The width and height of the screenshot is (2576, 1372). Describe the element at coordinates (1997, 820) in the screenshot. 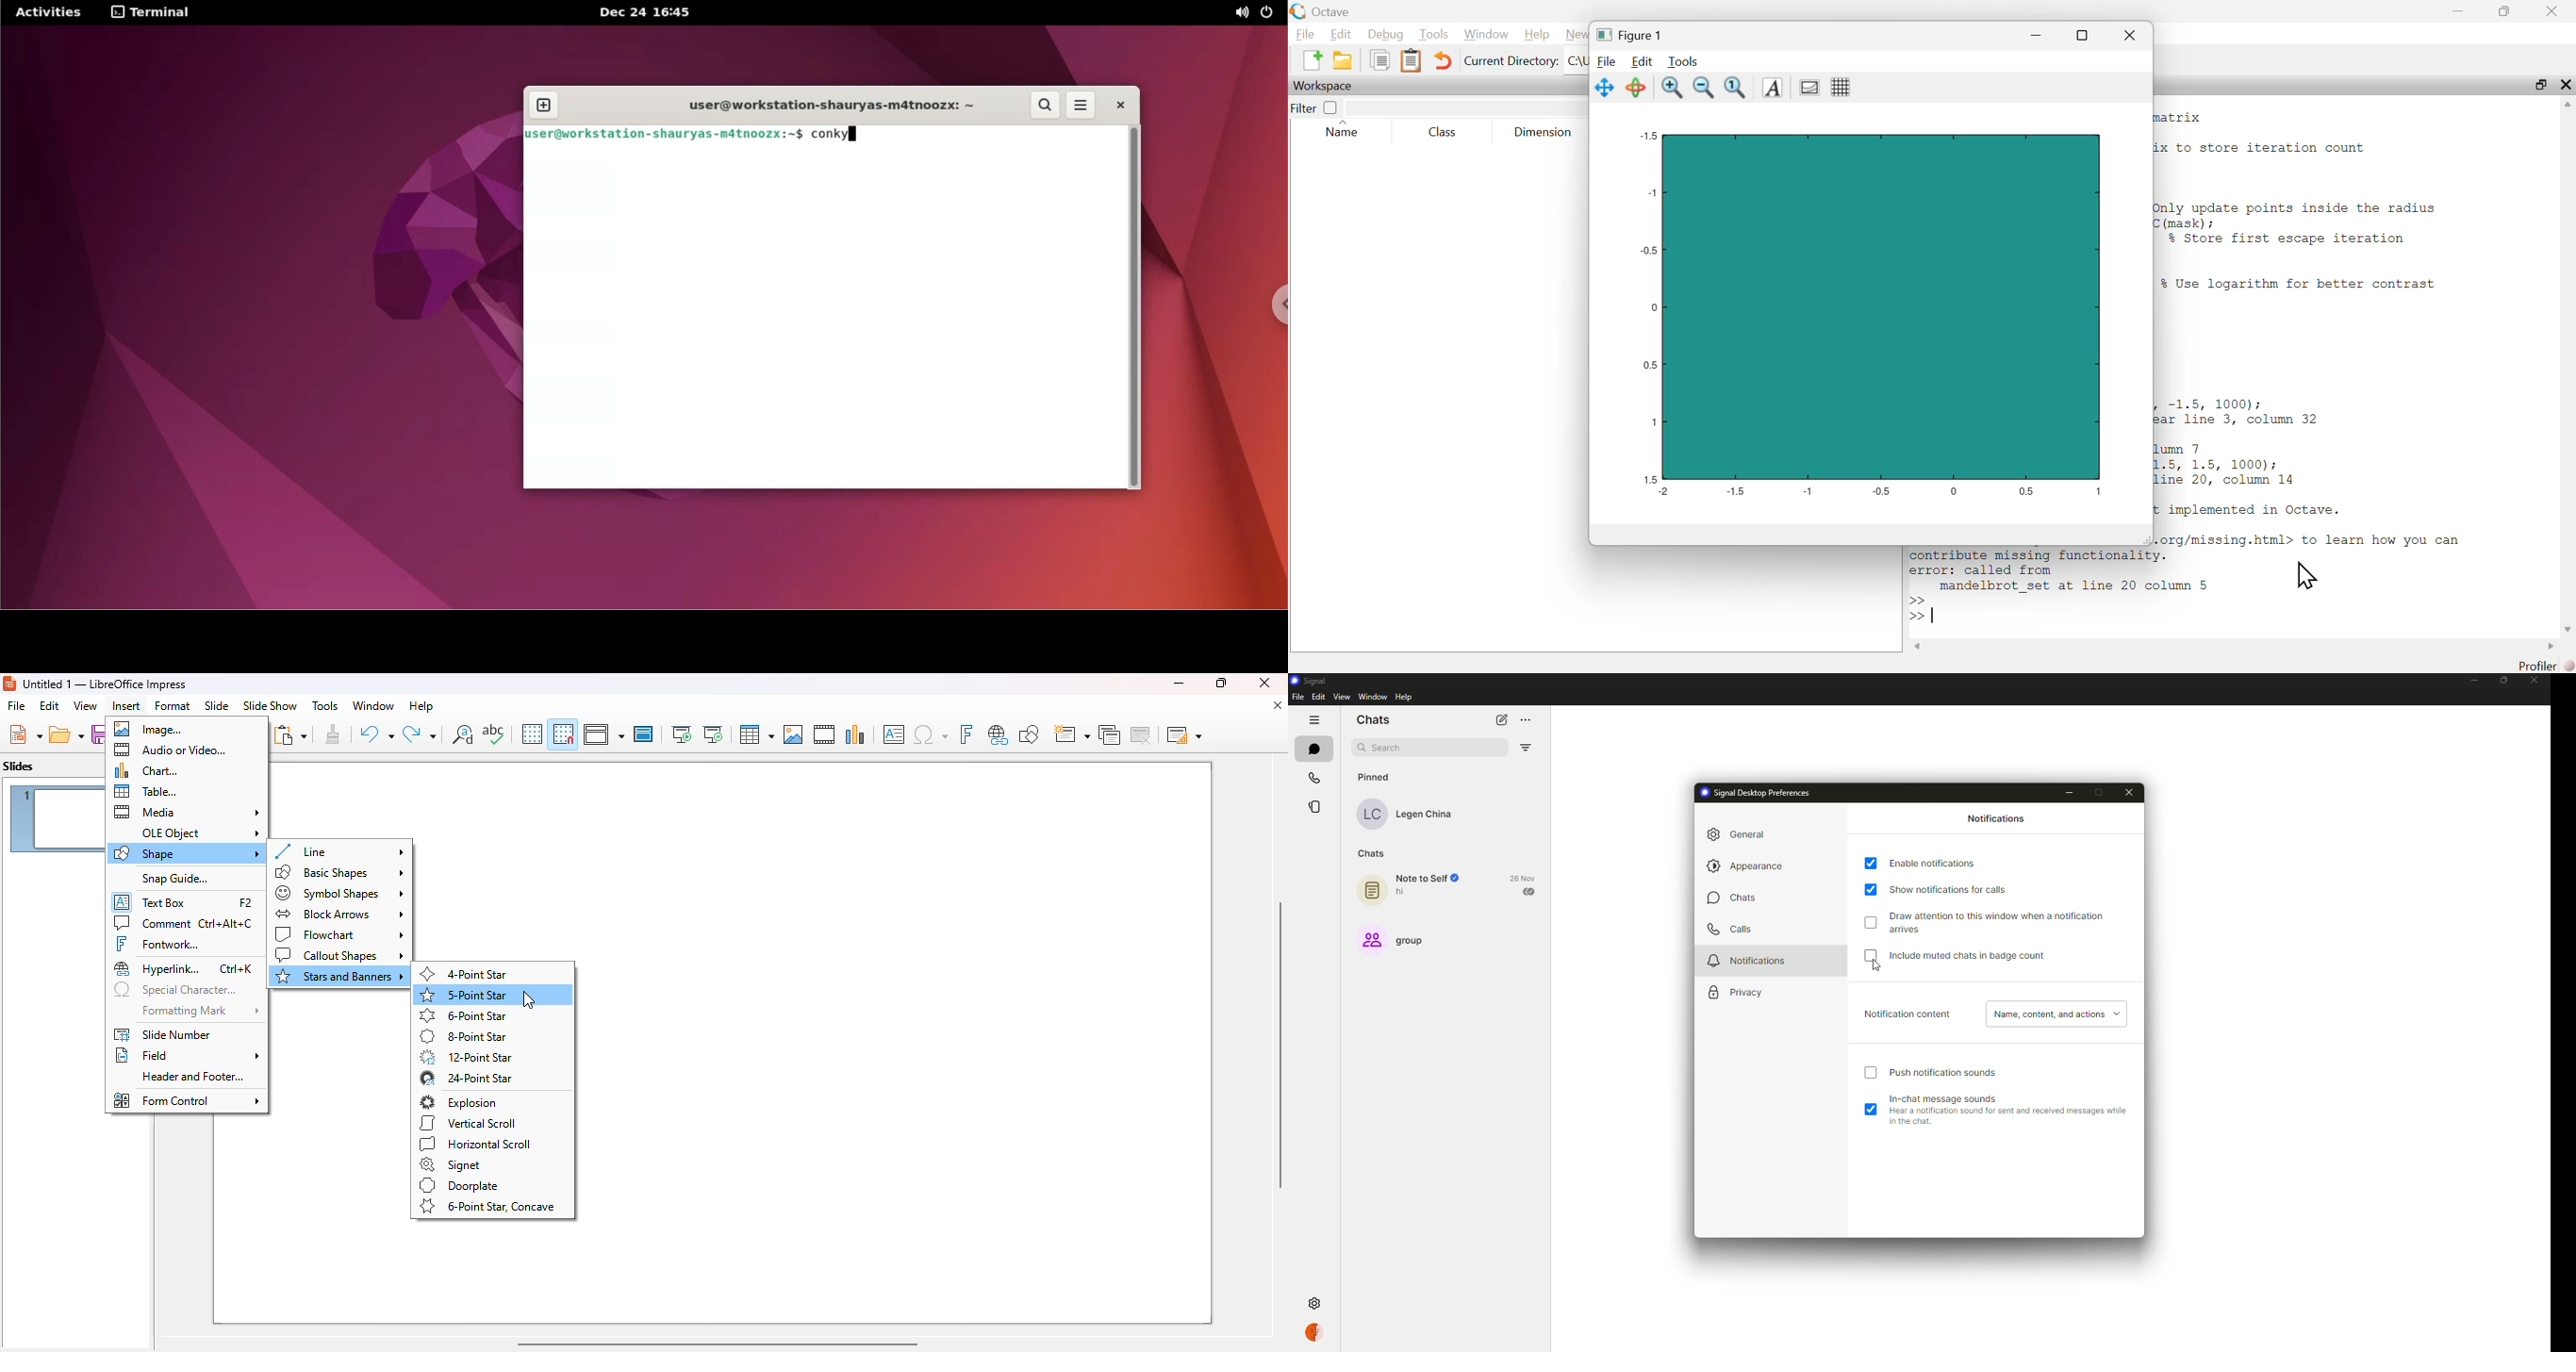

I see `notifications` at that location.